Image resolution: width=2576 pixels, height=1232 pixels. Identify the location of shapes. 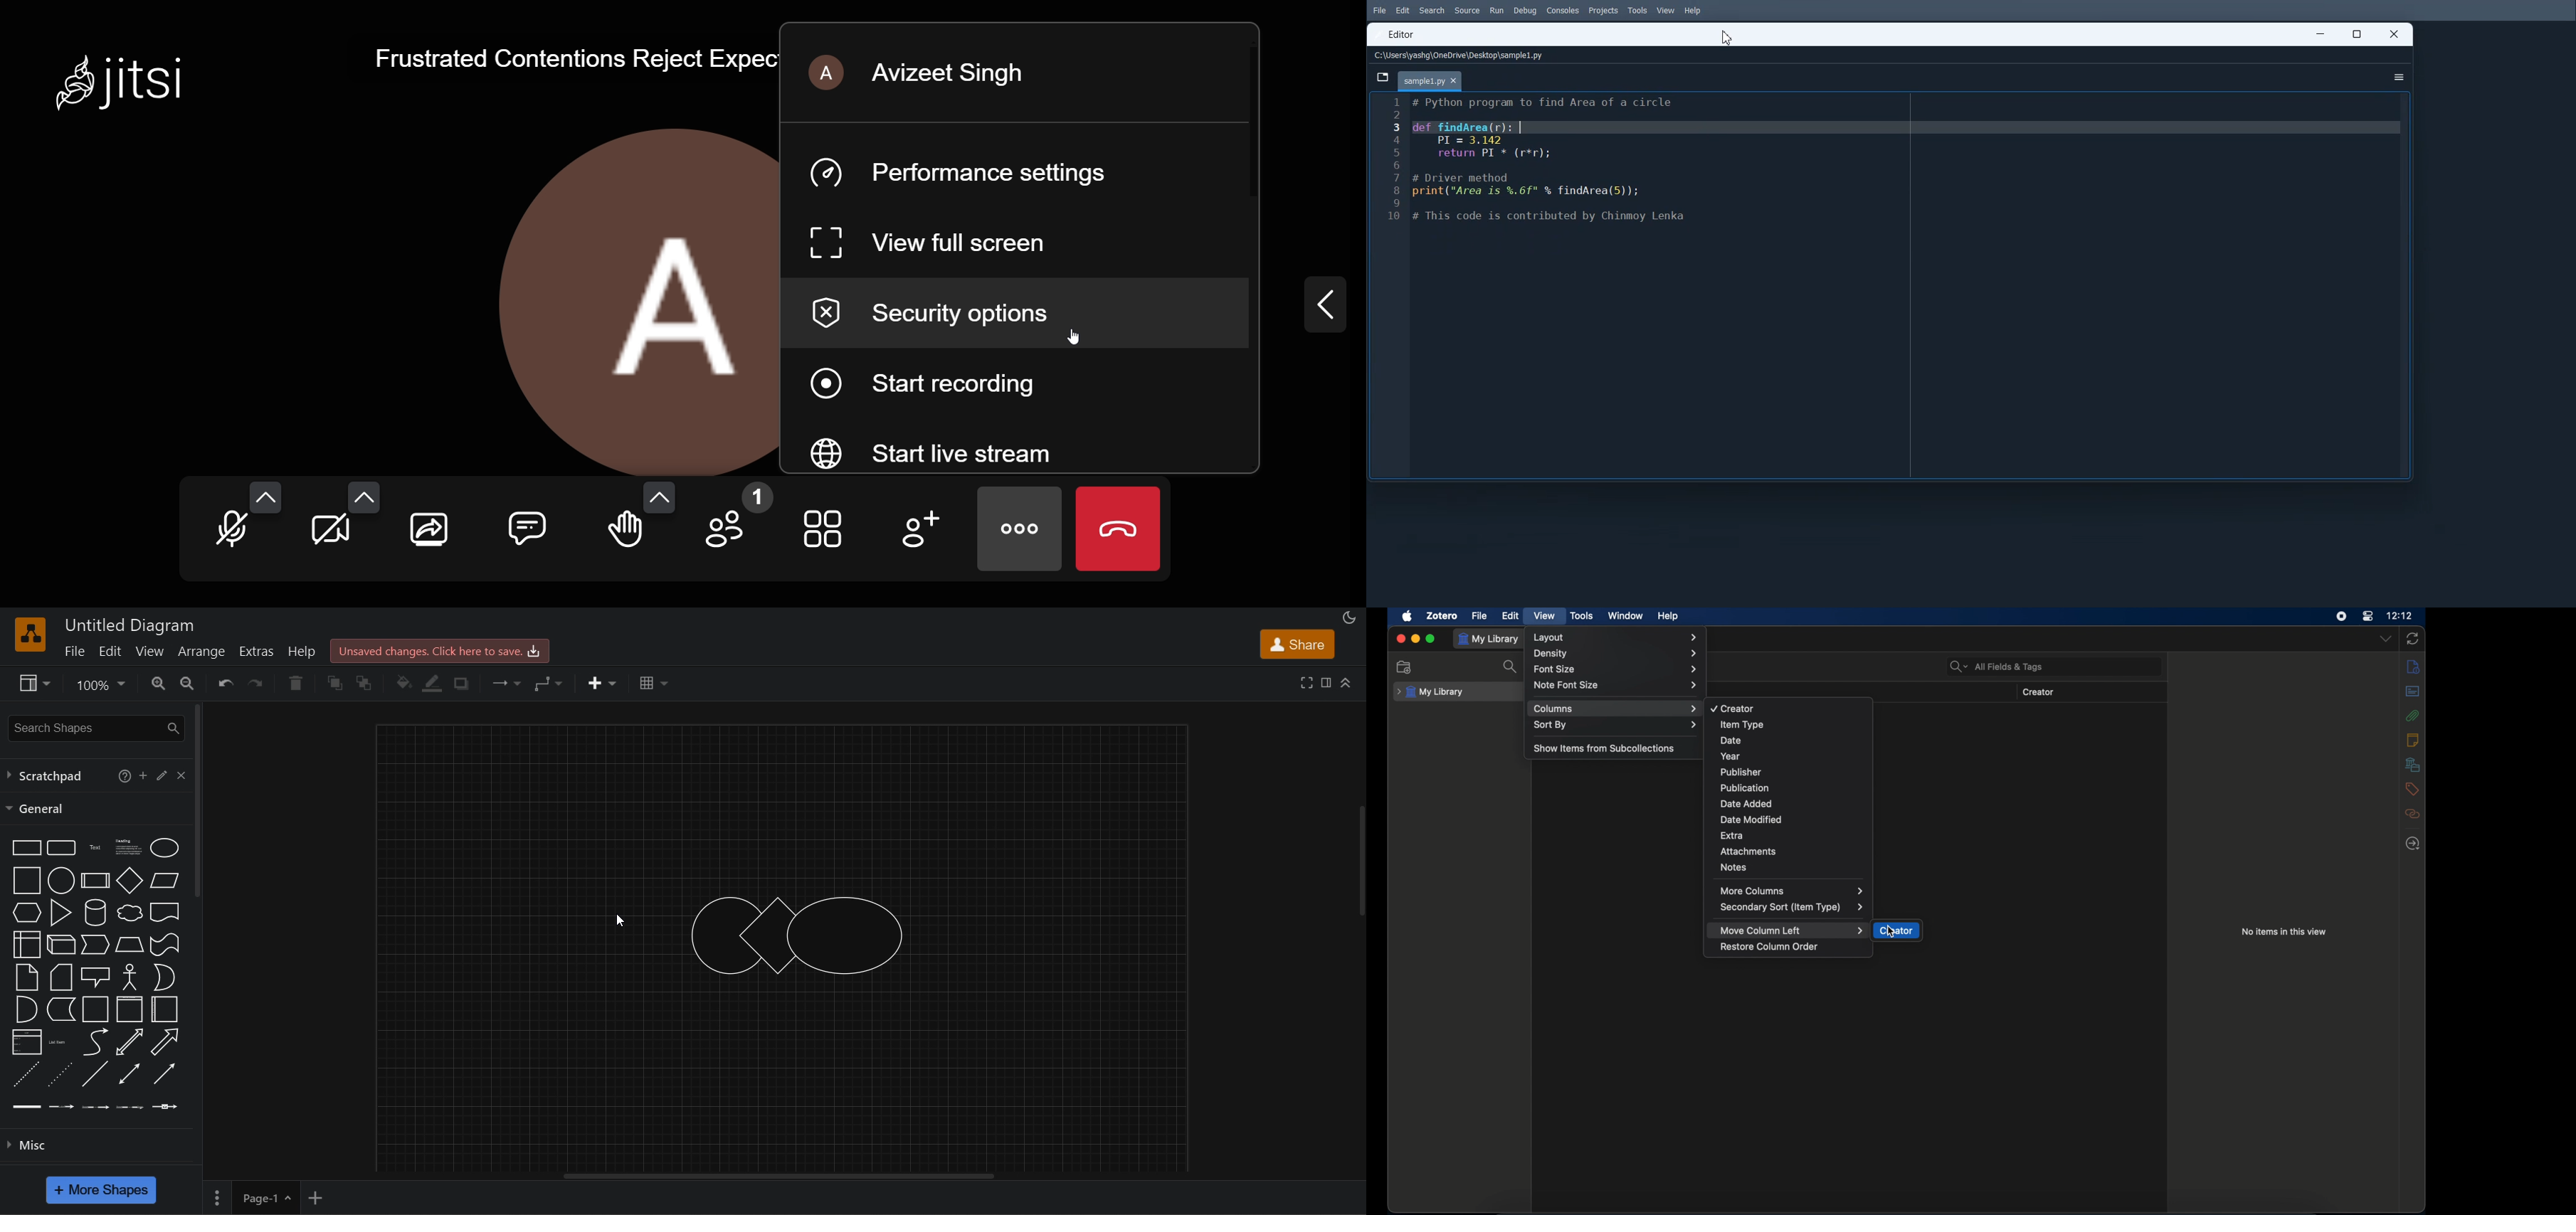
(799, 933).